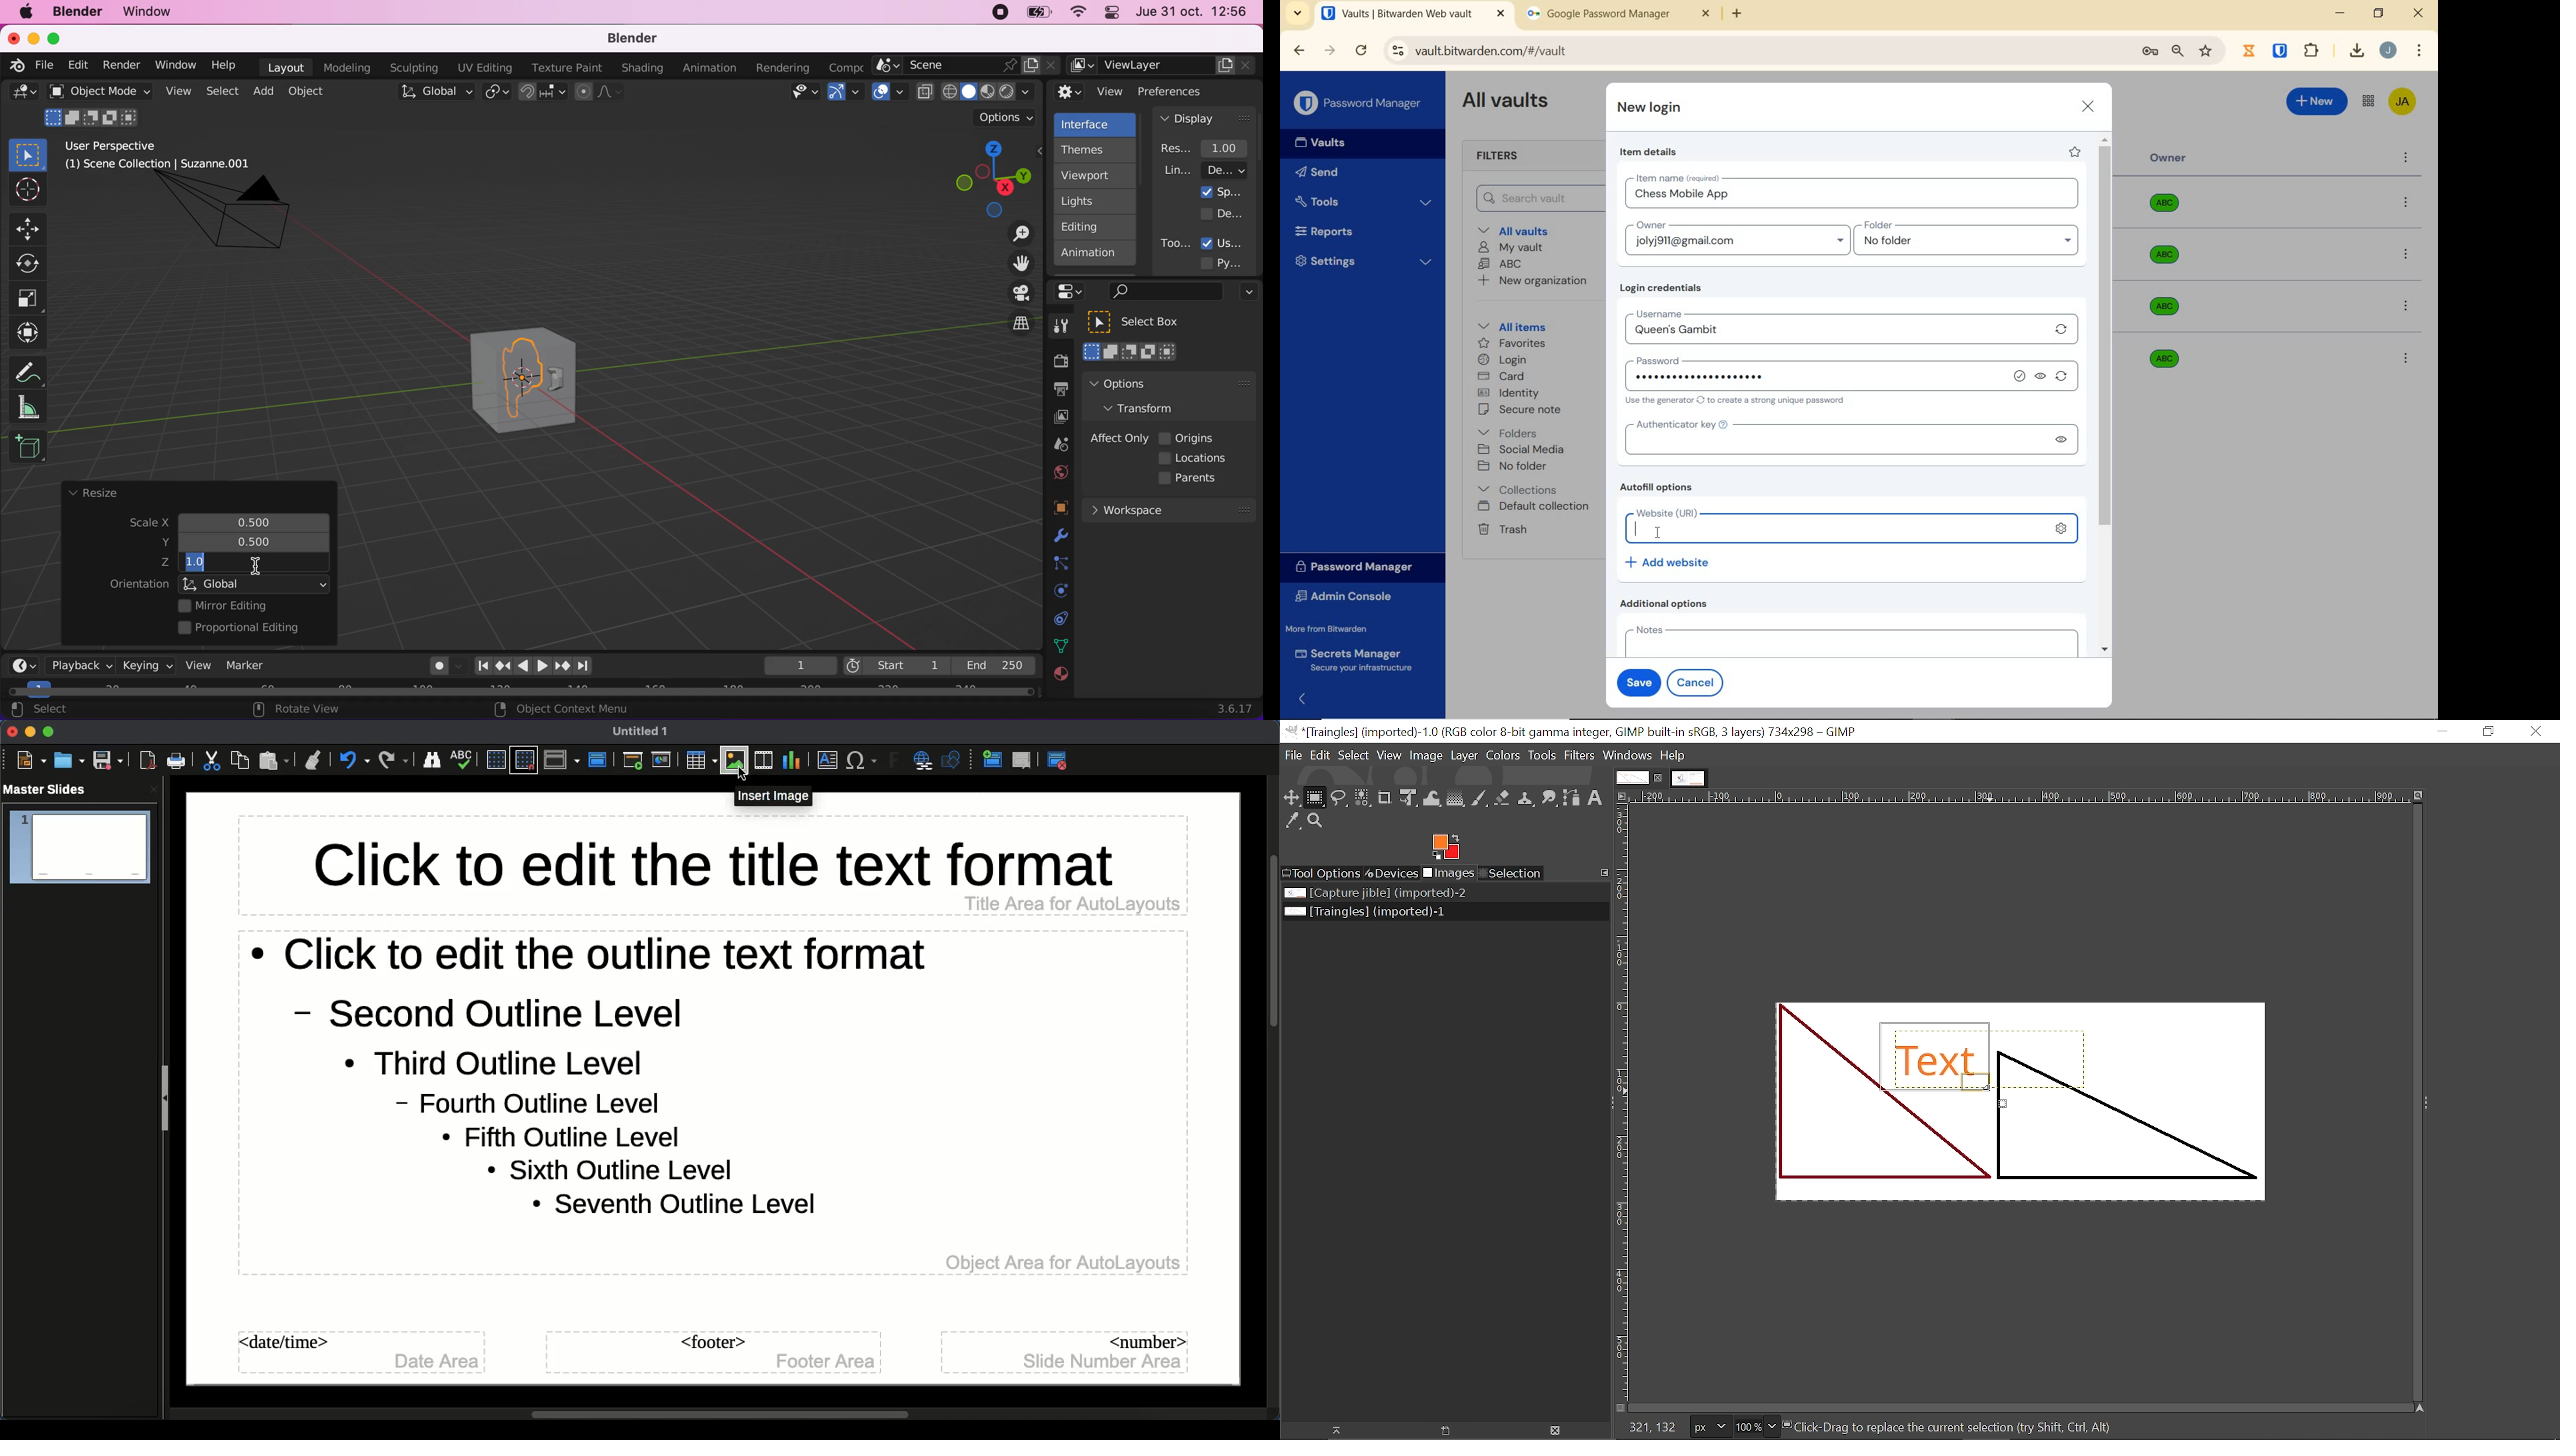 The height and width of the screenshot is (1456, 2576). I want to click on Social media, so click(1520, 449).